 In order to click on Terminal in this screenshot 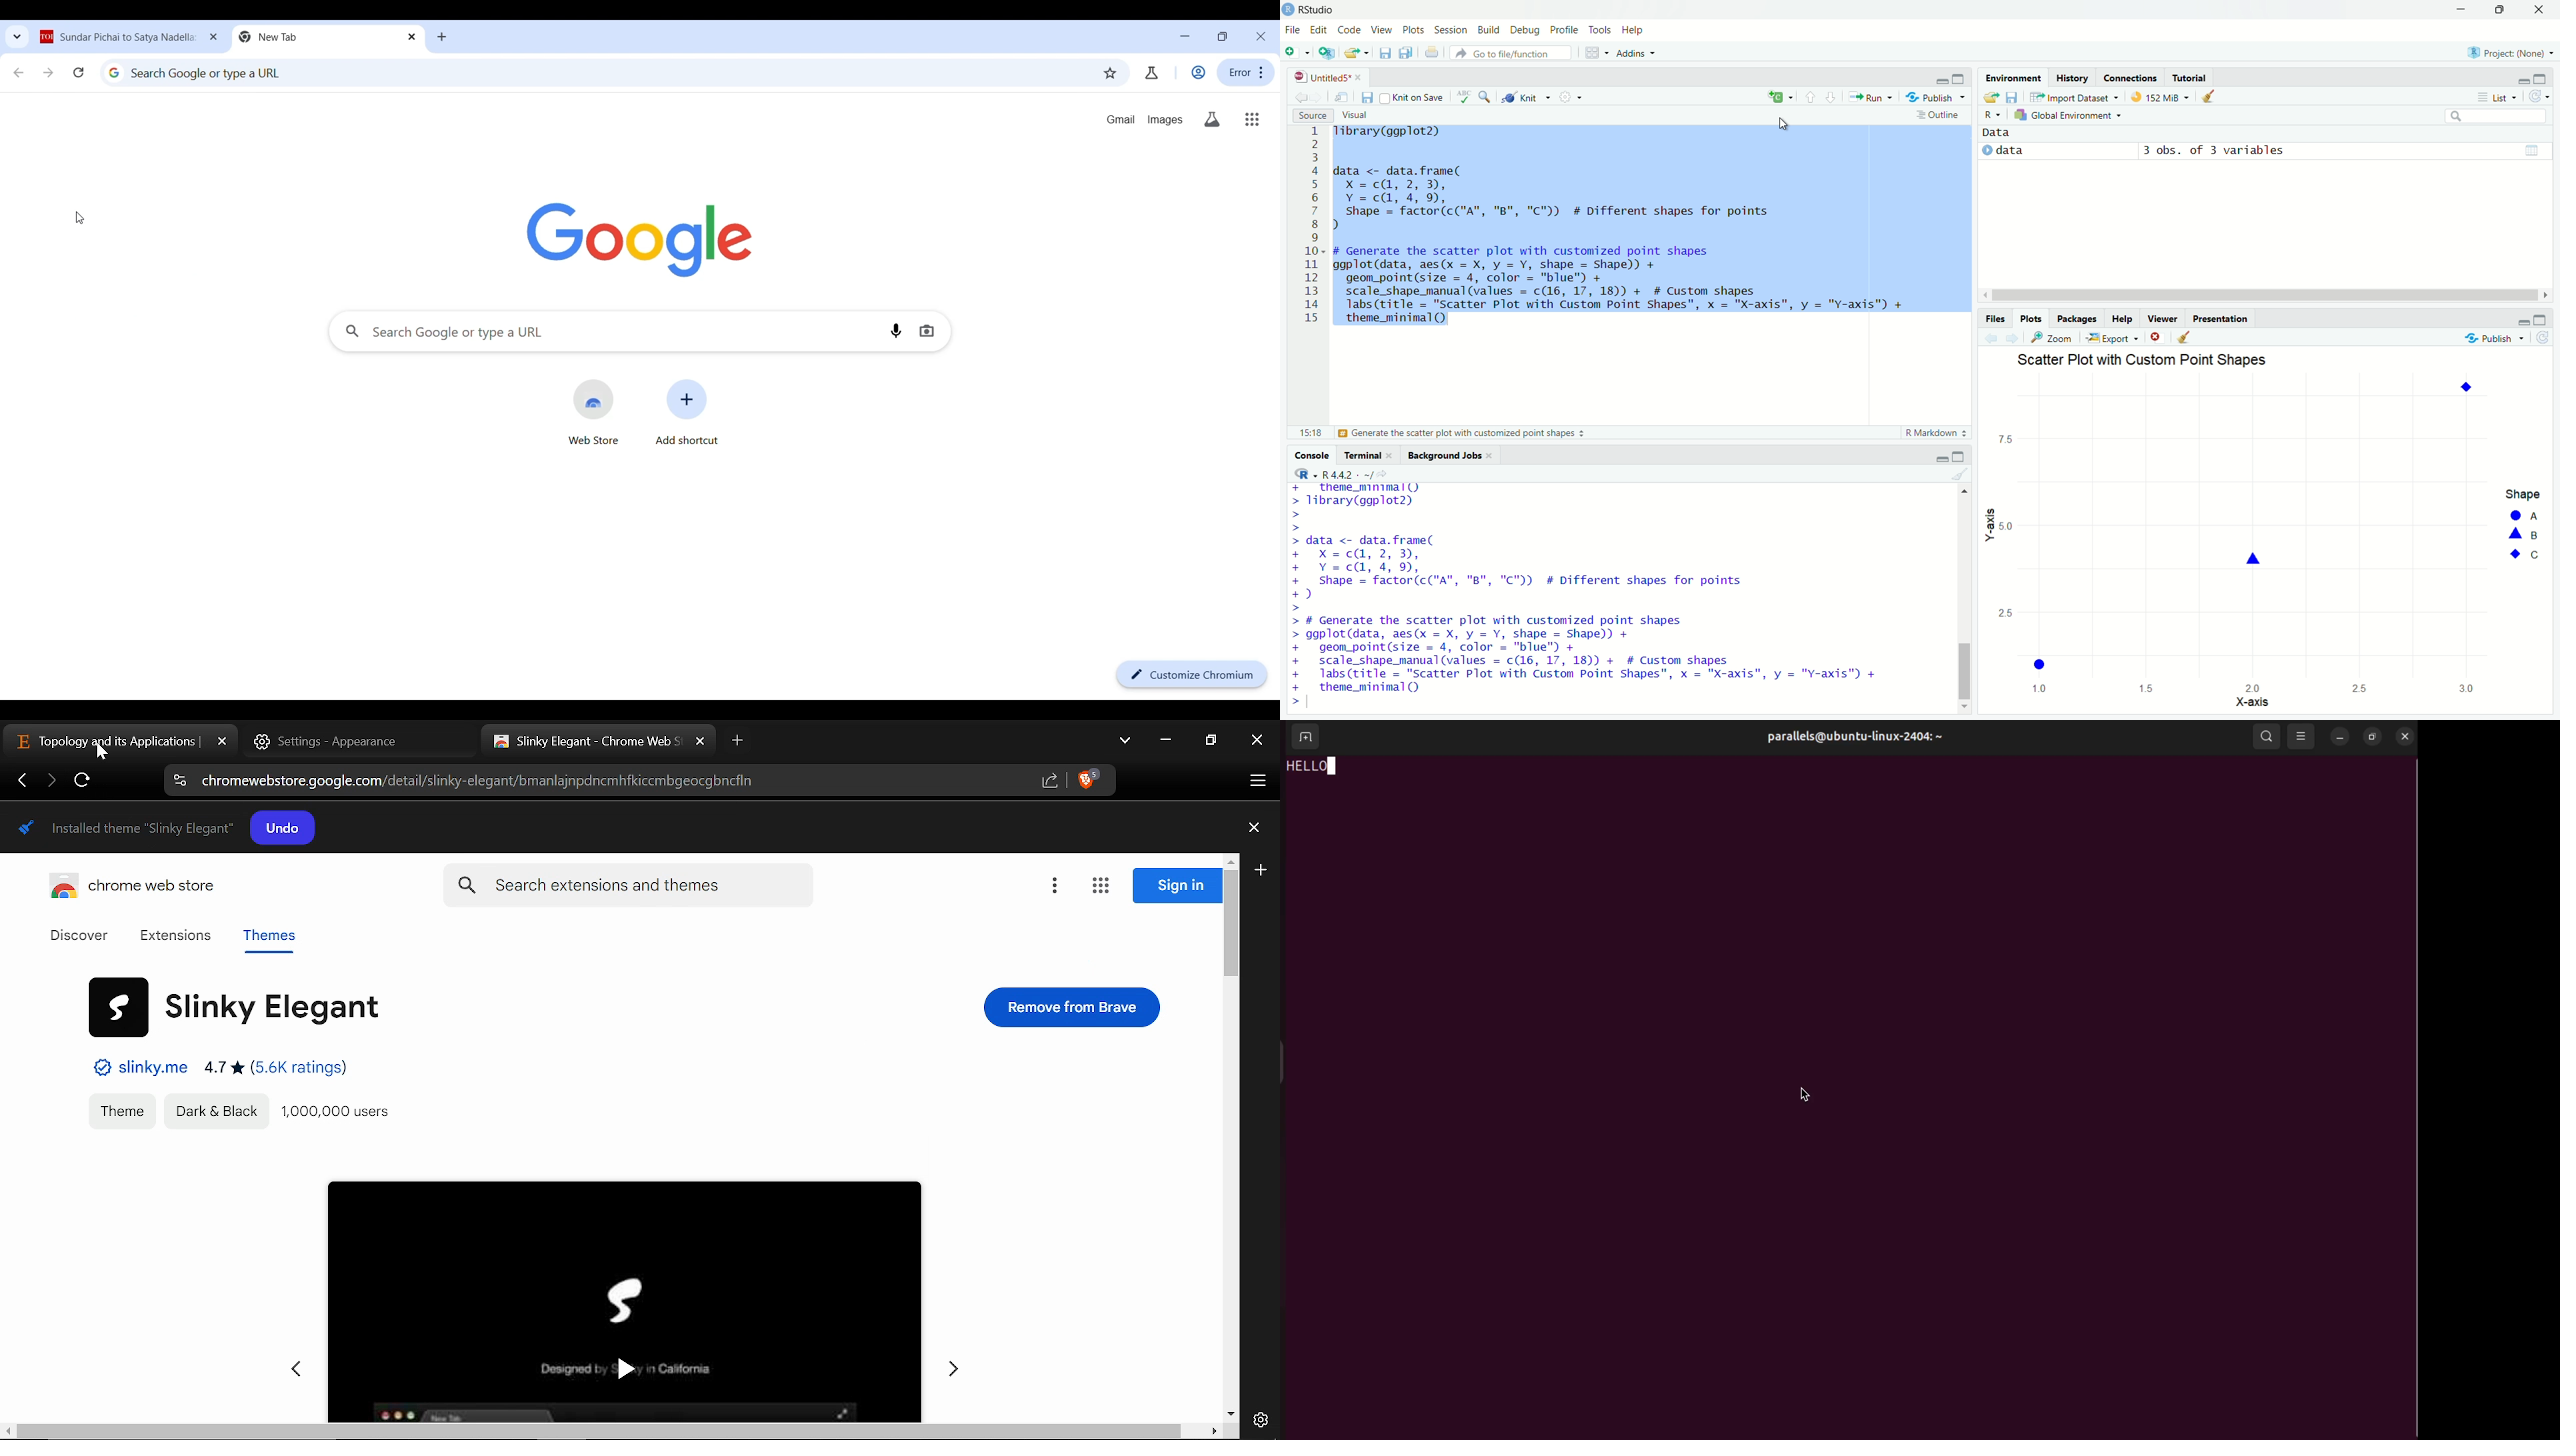, I will do `click(1360, 455)`.